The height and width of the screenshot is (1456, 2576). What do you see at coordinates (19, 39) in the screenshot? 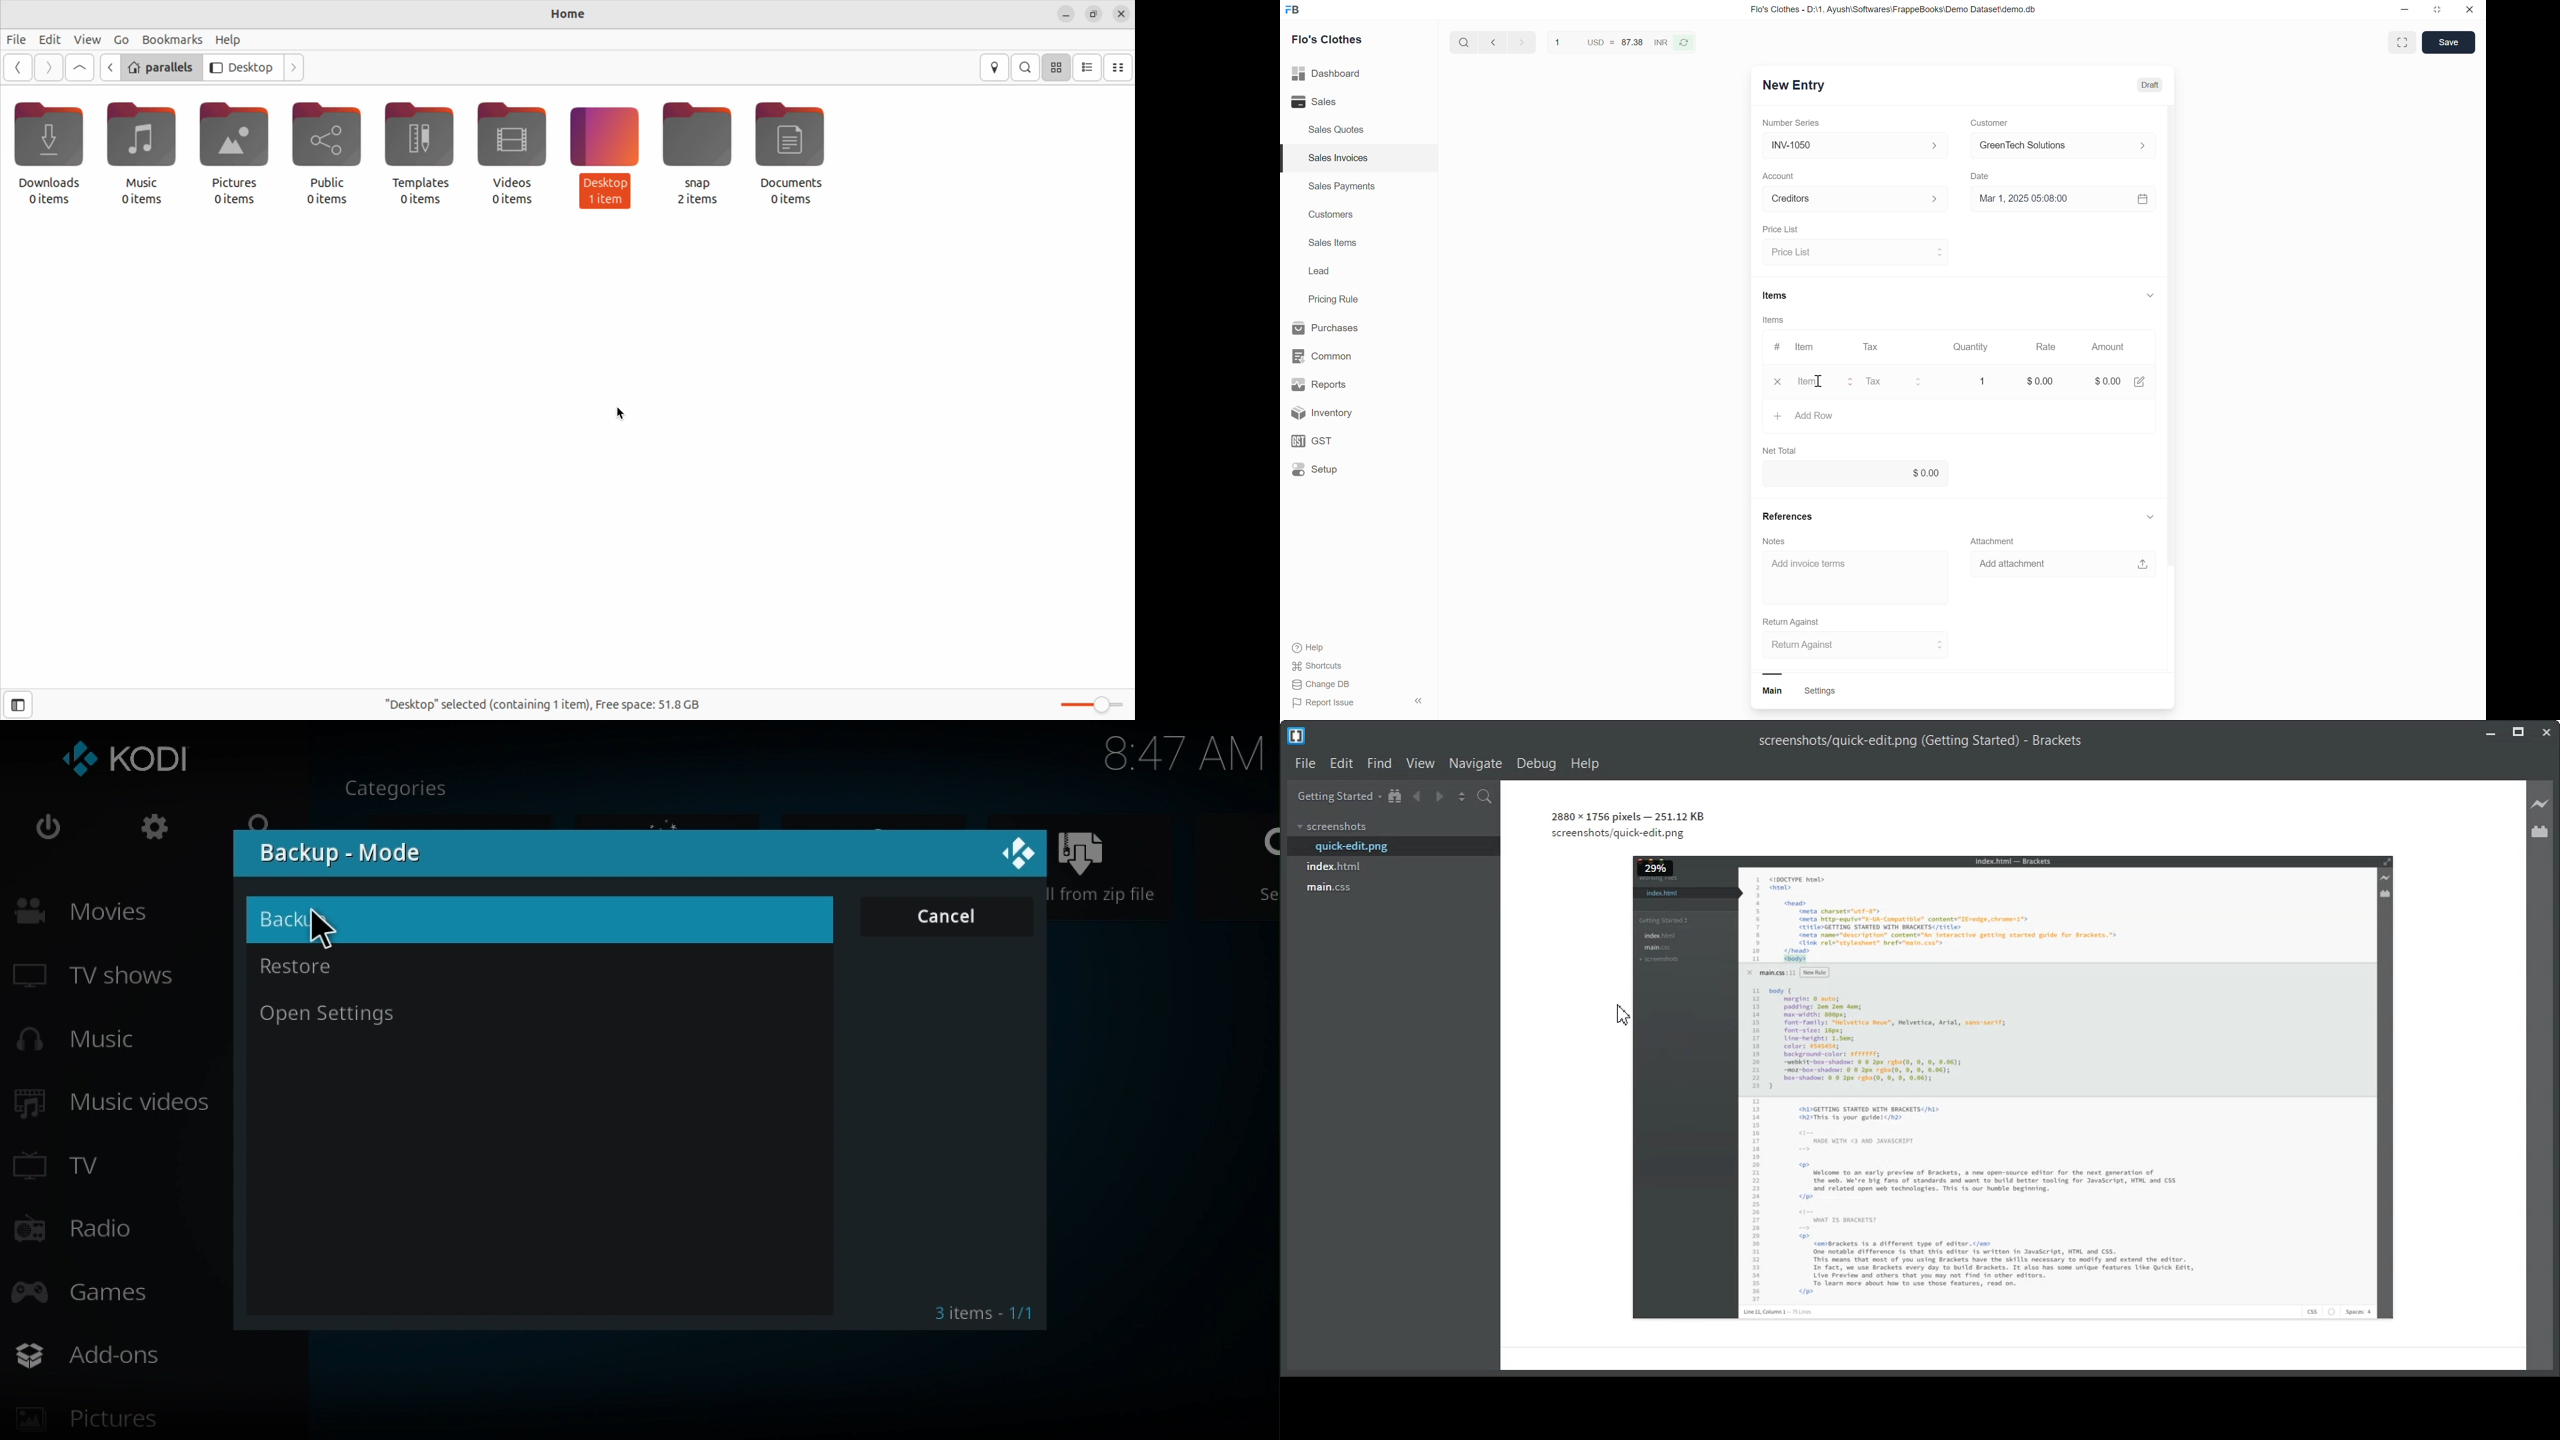
I see `file` at bounding box center [19, 39].